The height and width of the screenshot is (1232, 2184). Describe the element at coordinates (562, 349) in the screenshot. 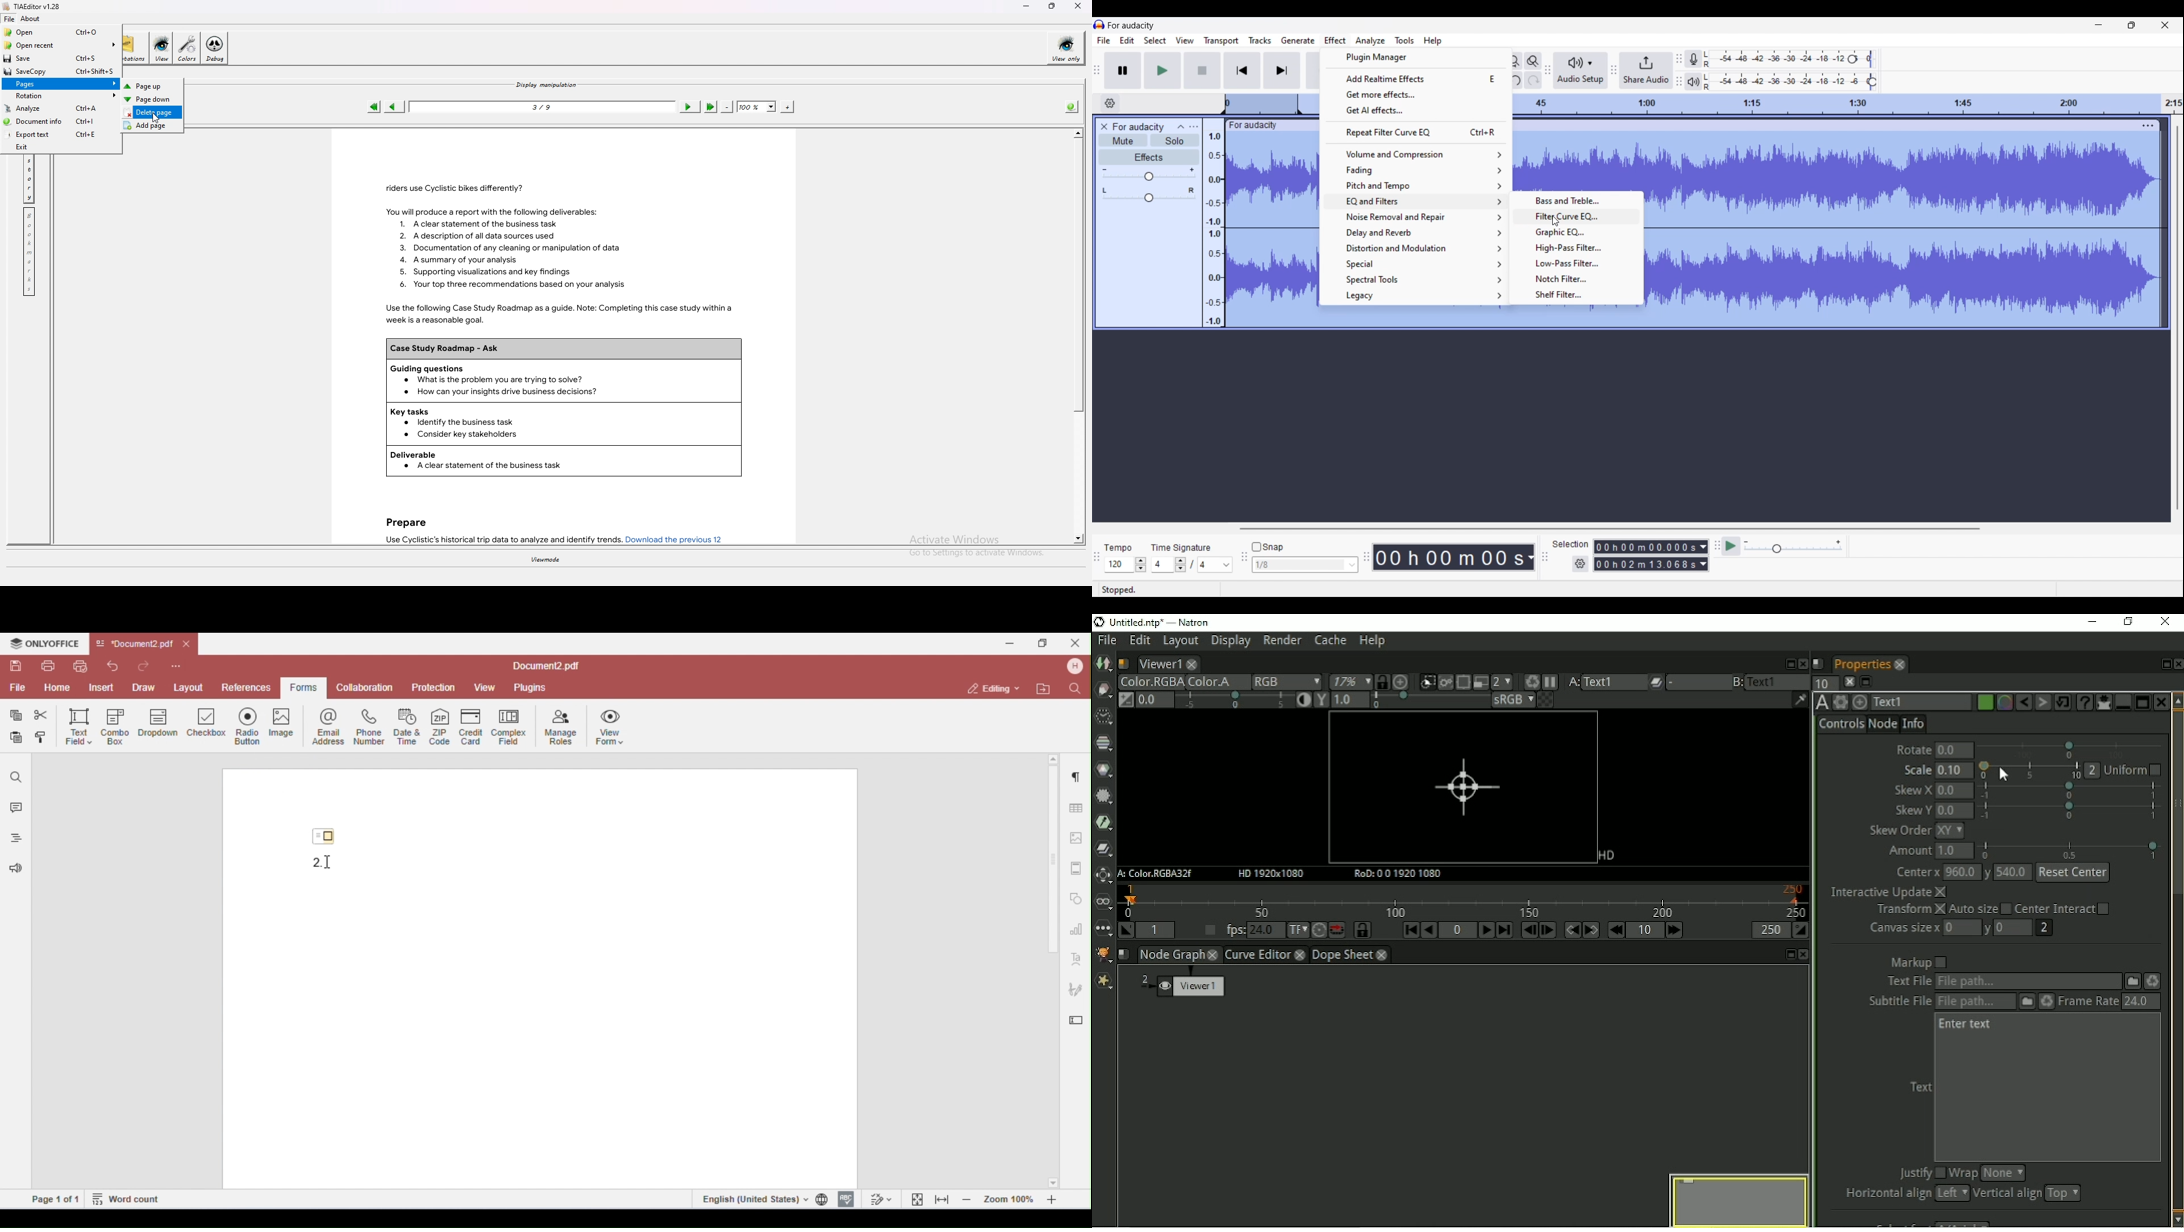

I see `Case Study Roadmap - Ask` at that location.